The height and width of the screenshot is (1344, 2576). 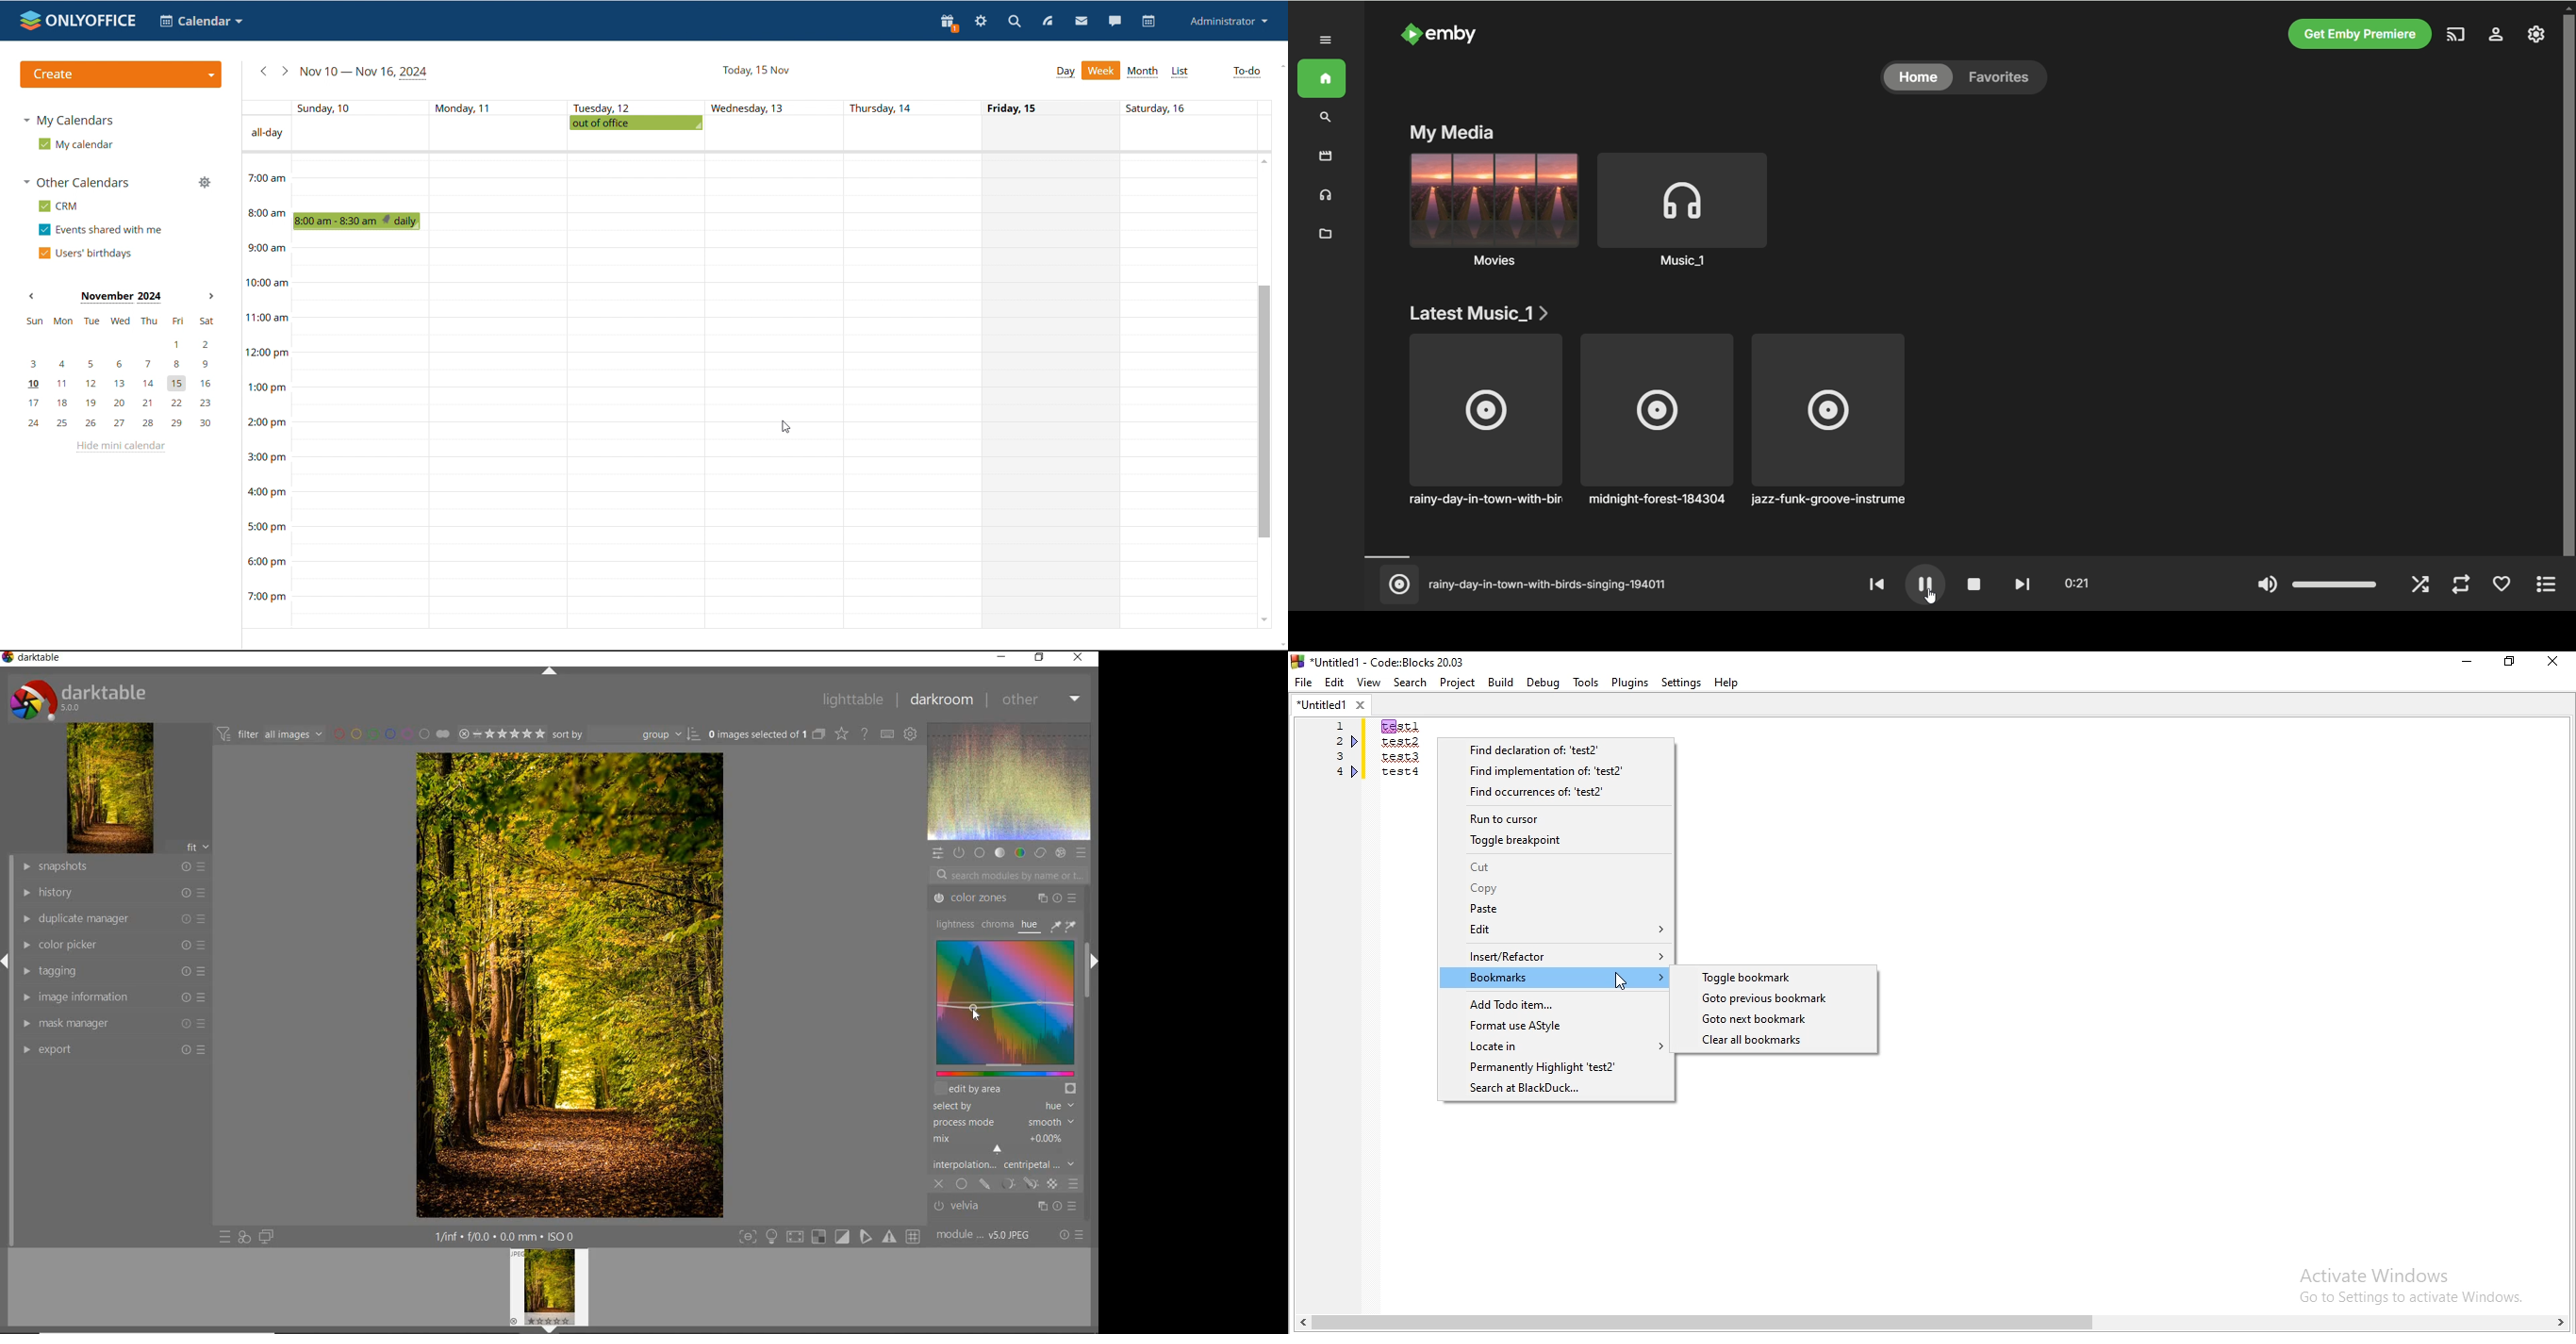 What do you see at coordinates (360, 221) in the screenshot?
I see `scheduled event` at bounding box center [360, 221].